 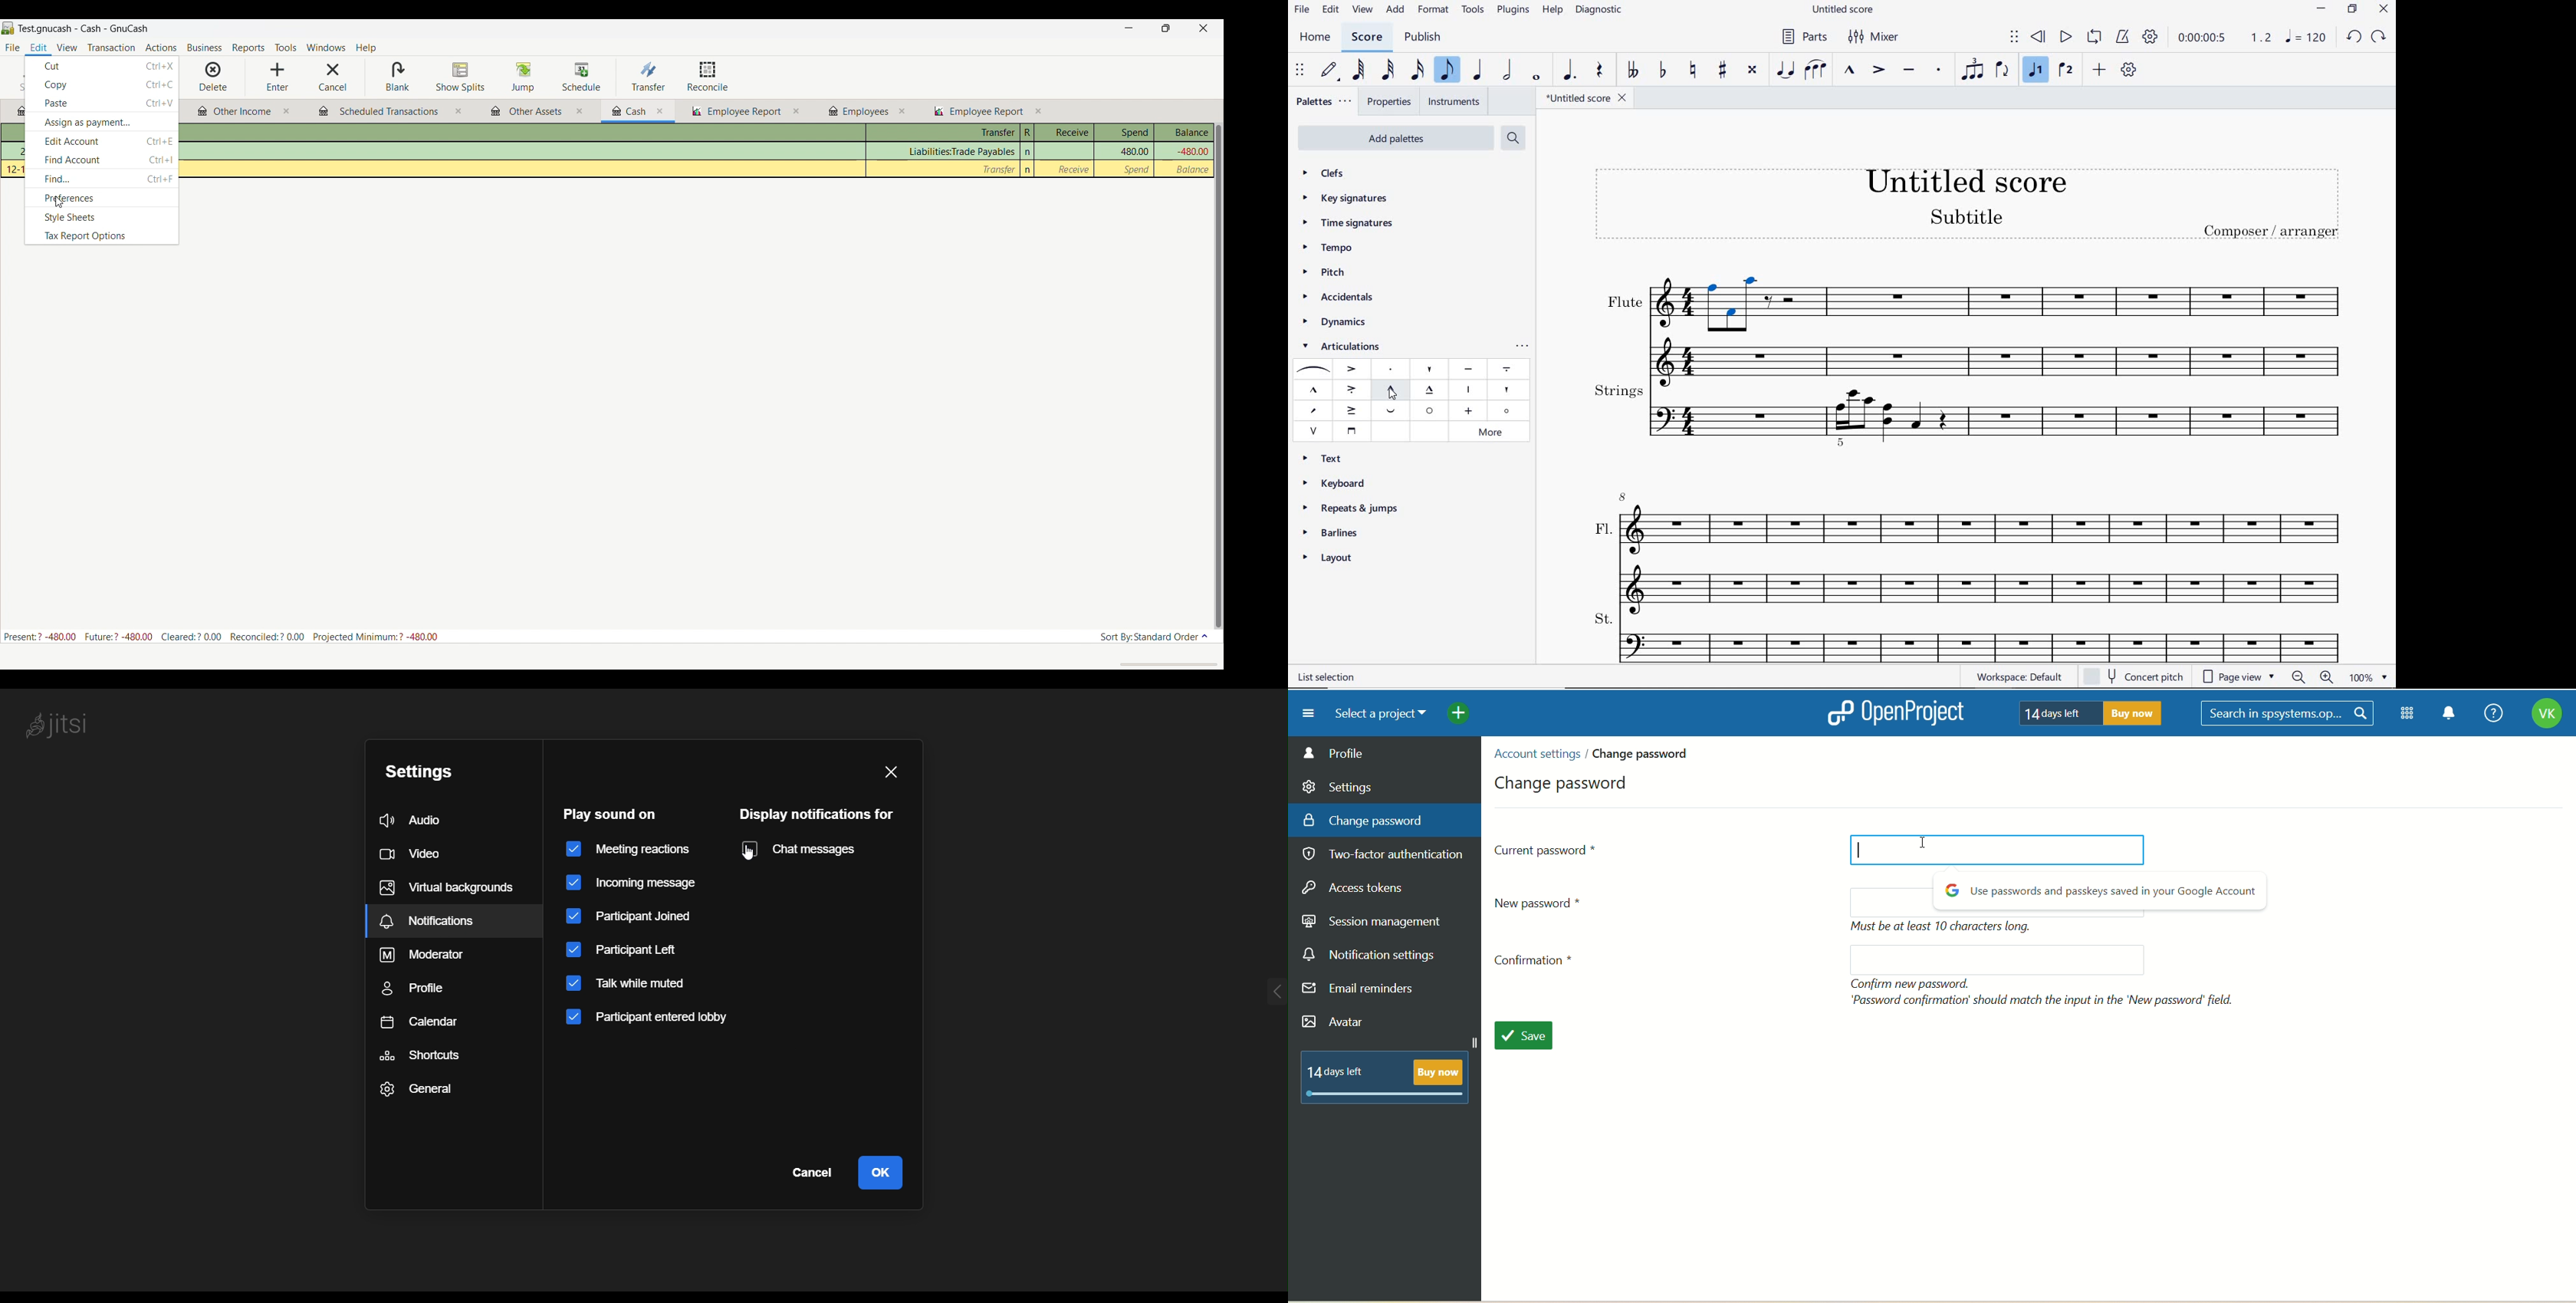 I want to click on email reminders, so click(x=1362, y=991).